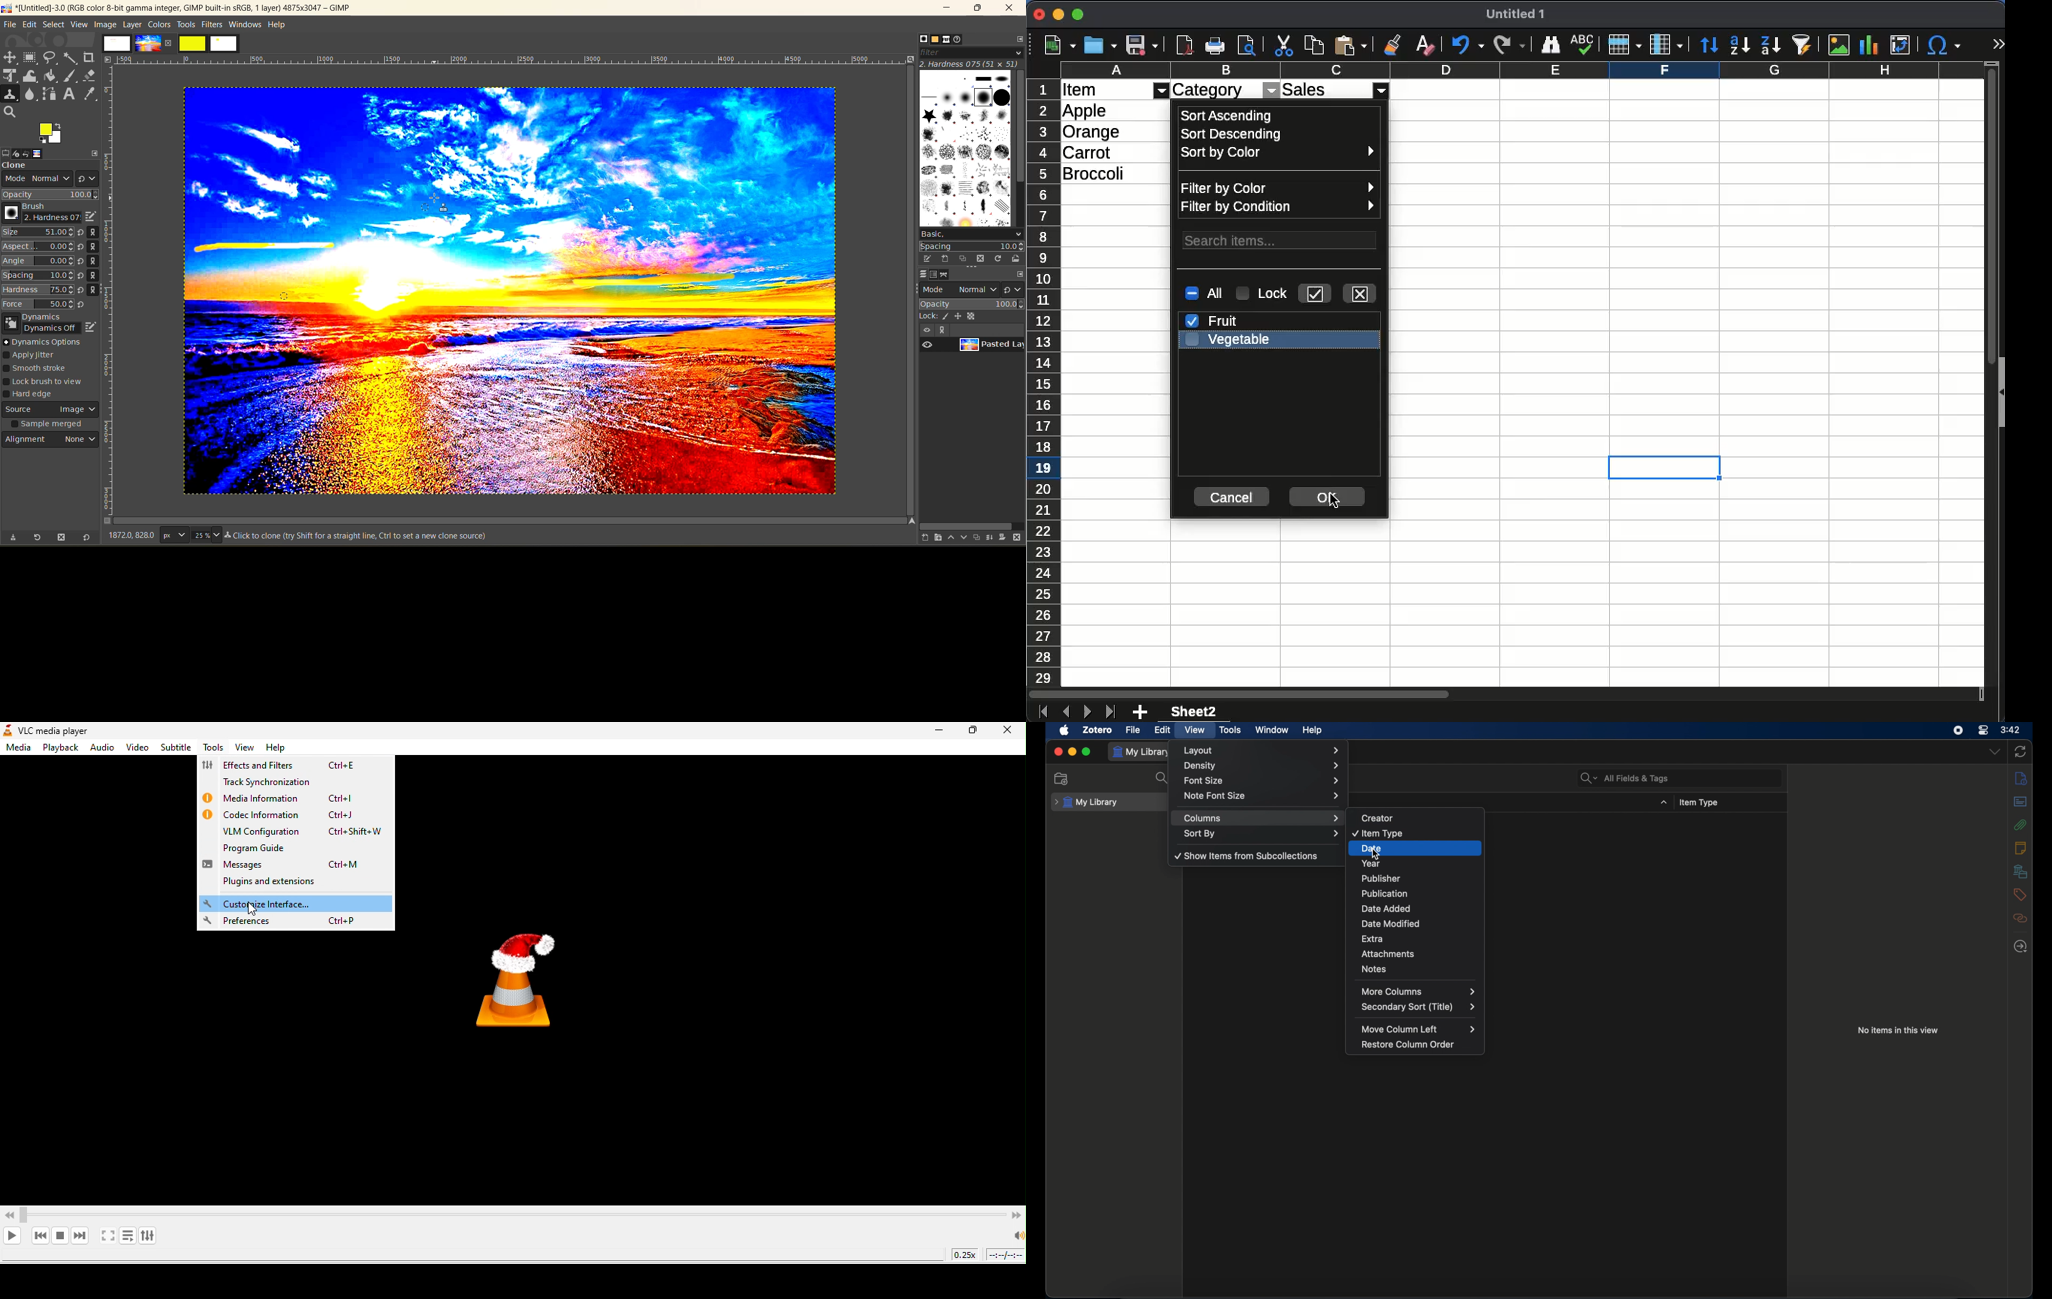  I want to click on filters, so click(213, 24).